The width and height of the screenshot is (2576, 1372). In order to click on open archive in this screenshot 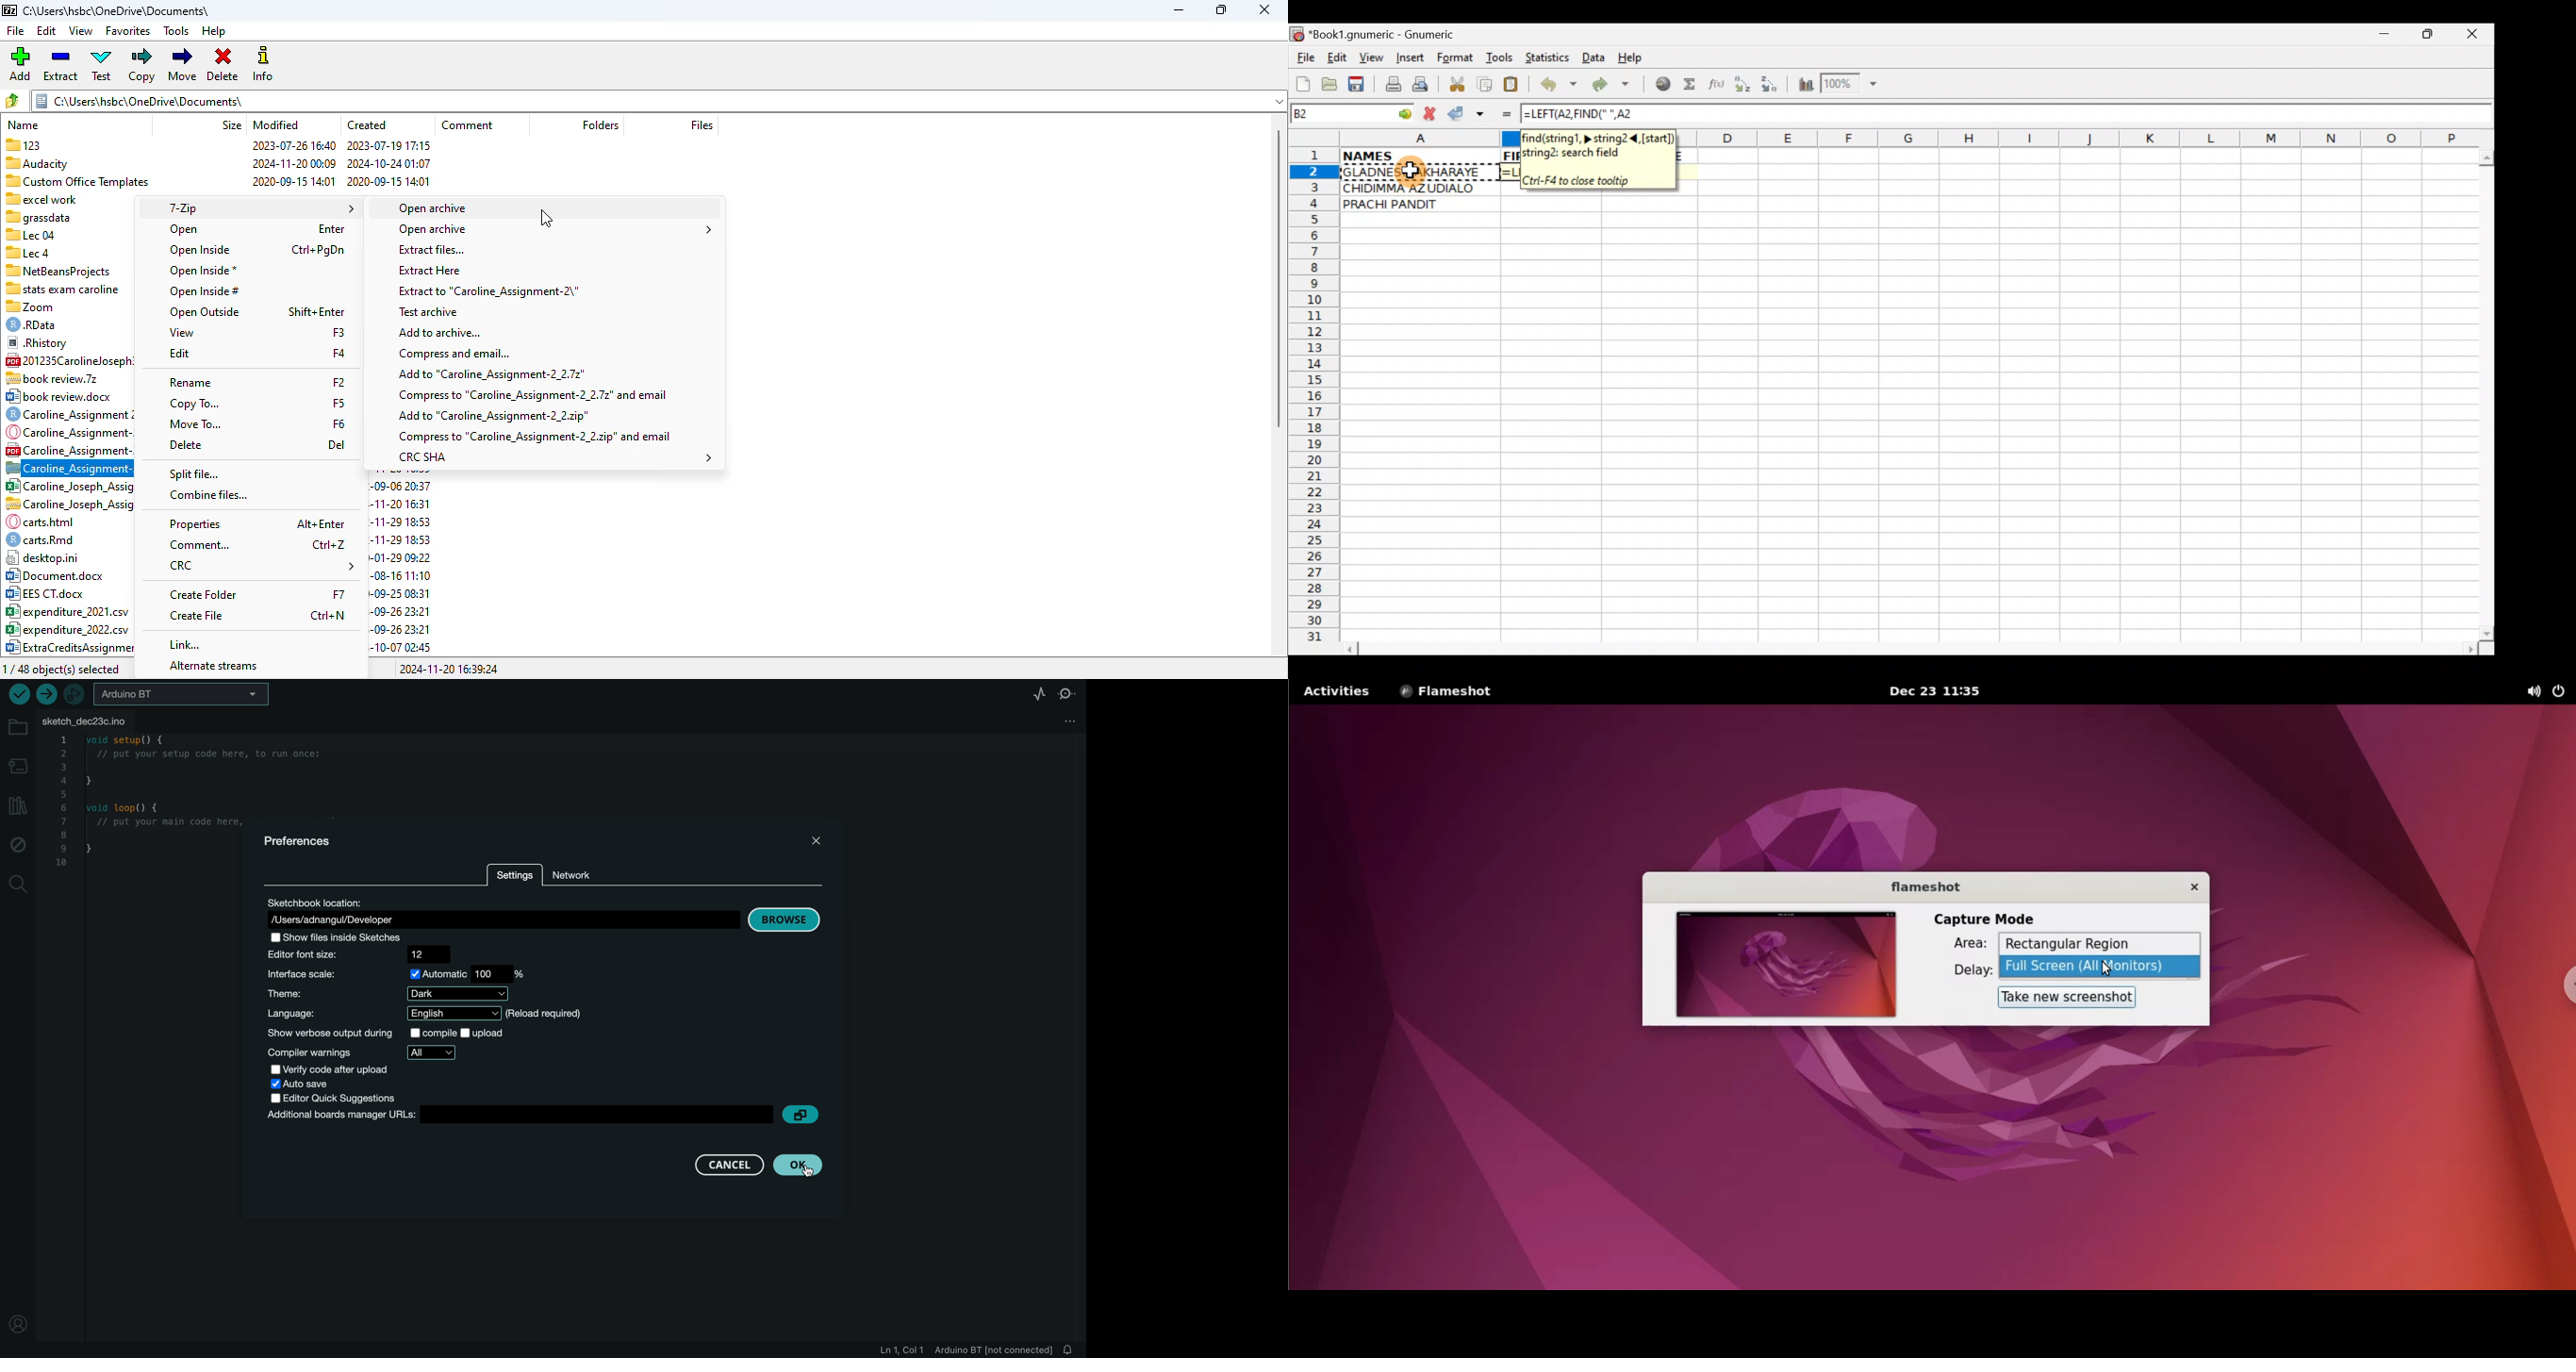, I will do `click(553, 229)`.